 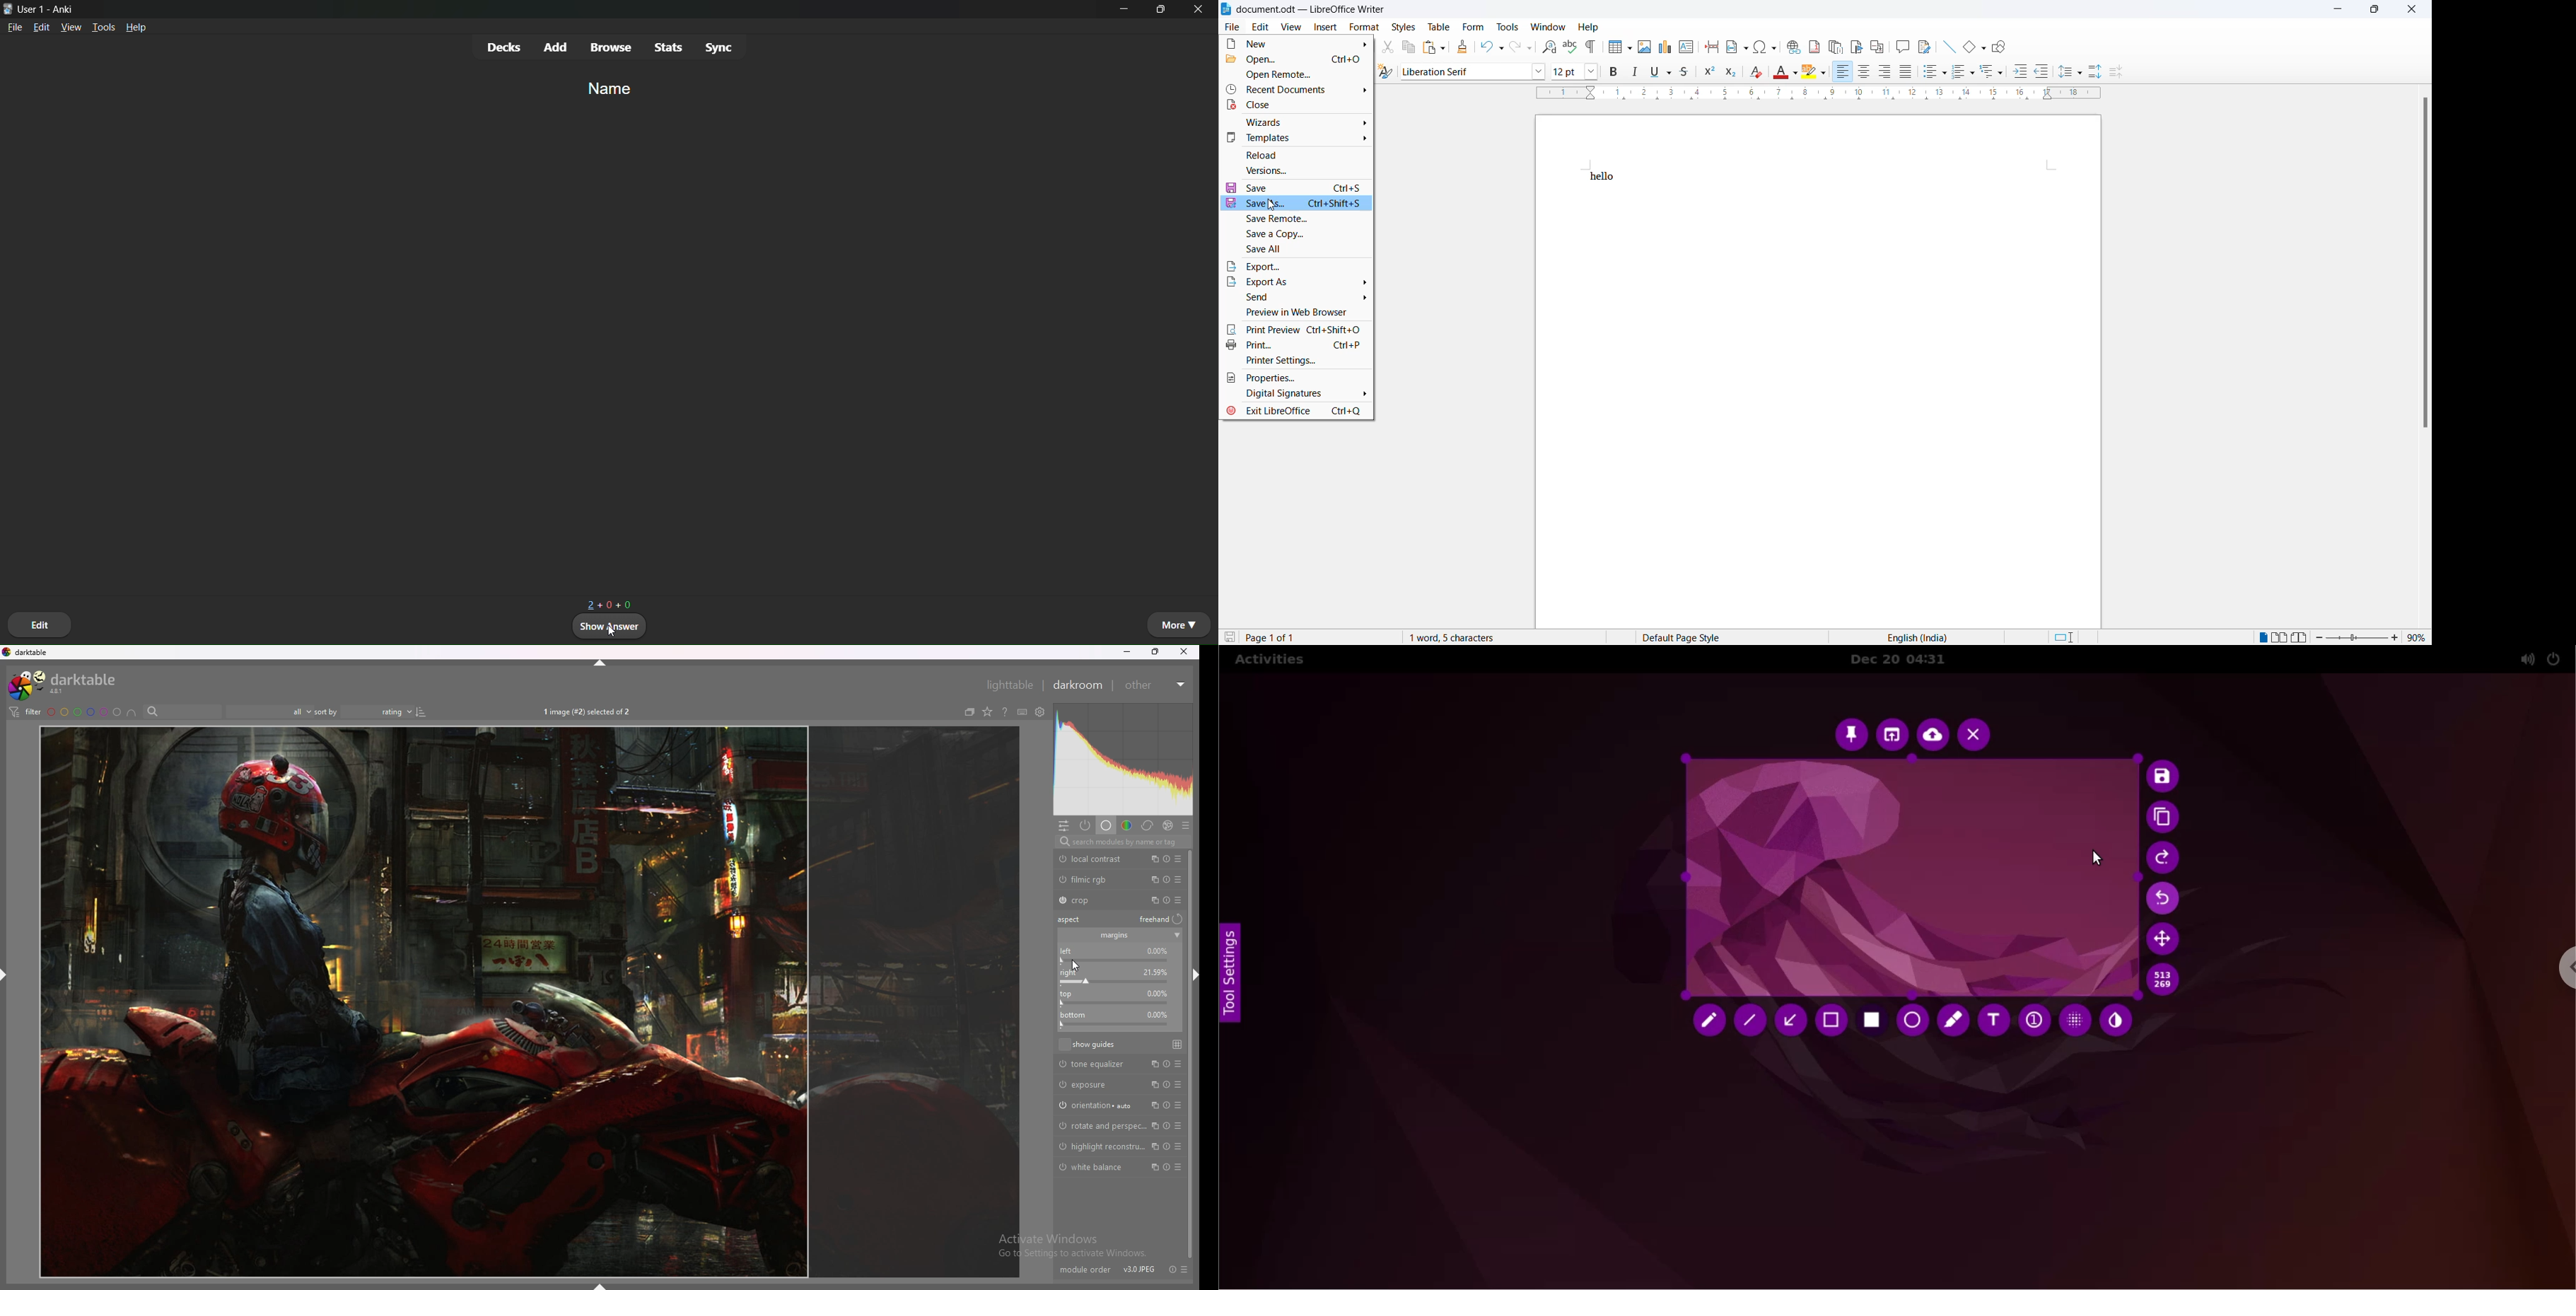 I want to click on edit, so click(x=41, y=29).